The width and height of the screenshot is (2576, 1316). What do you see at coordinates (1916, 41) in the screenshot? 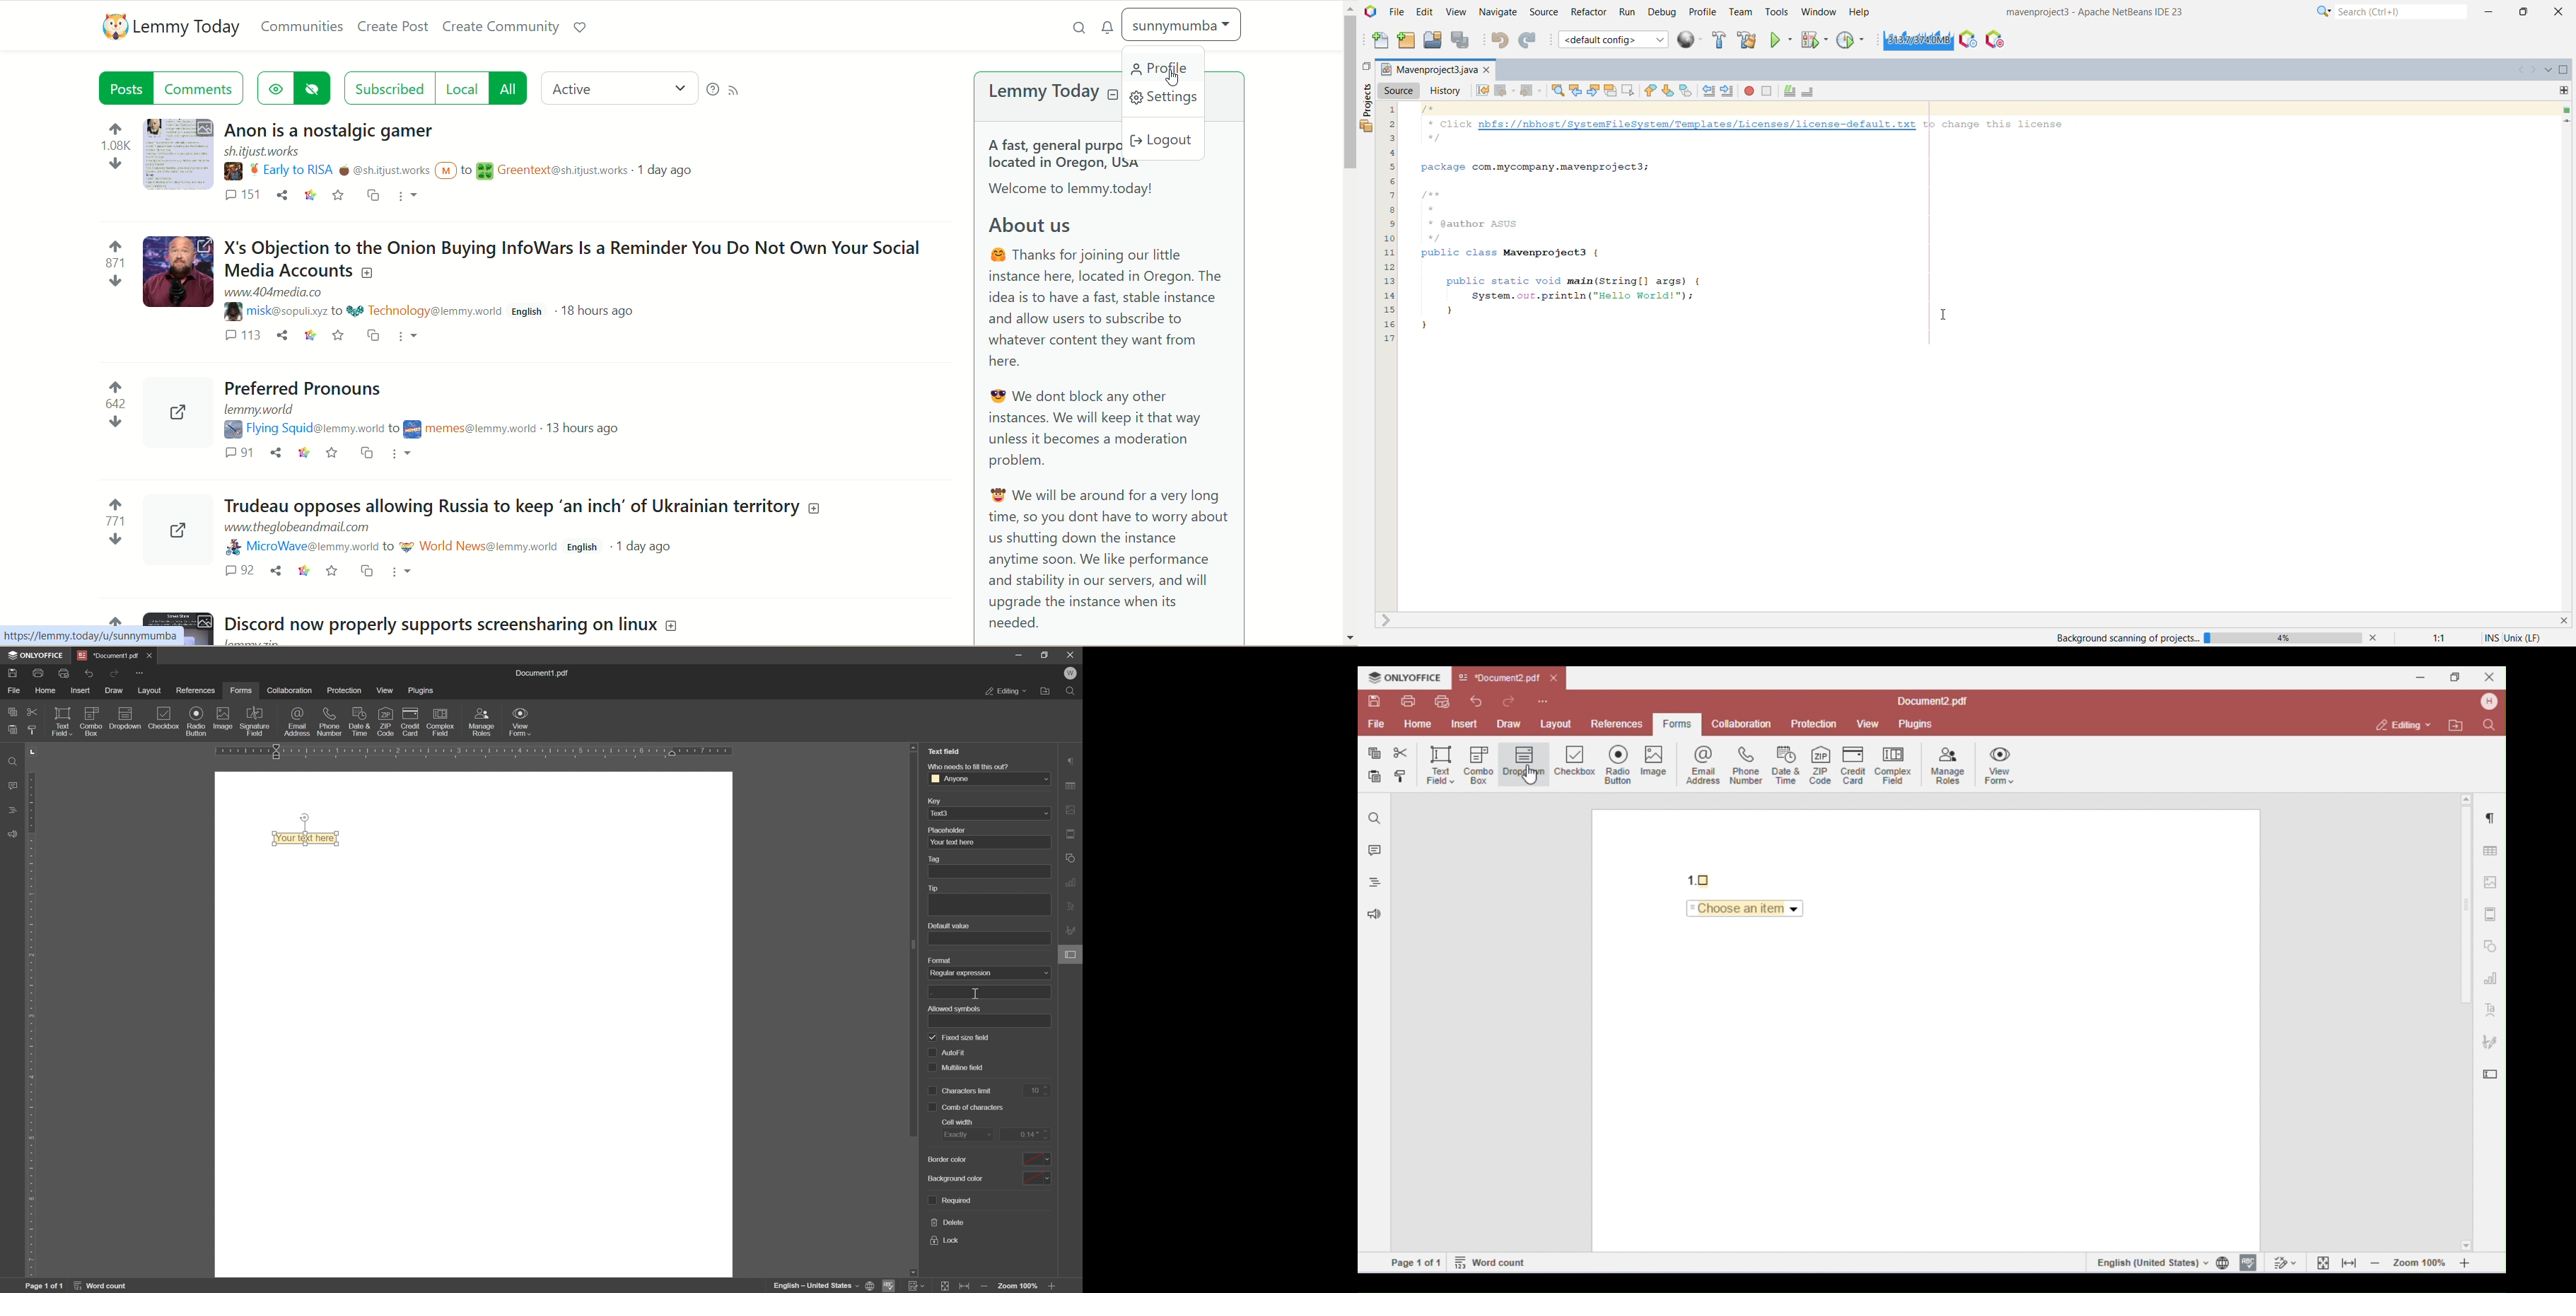
I see `Click to force garbage collection` at bounding box center [1916, 41].